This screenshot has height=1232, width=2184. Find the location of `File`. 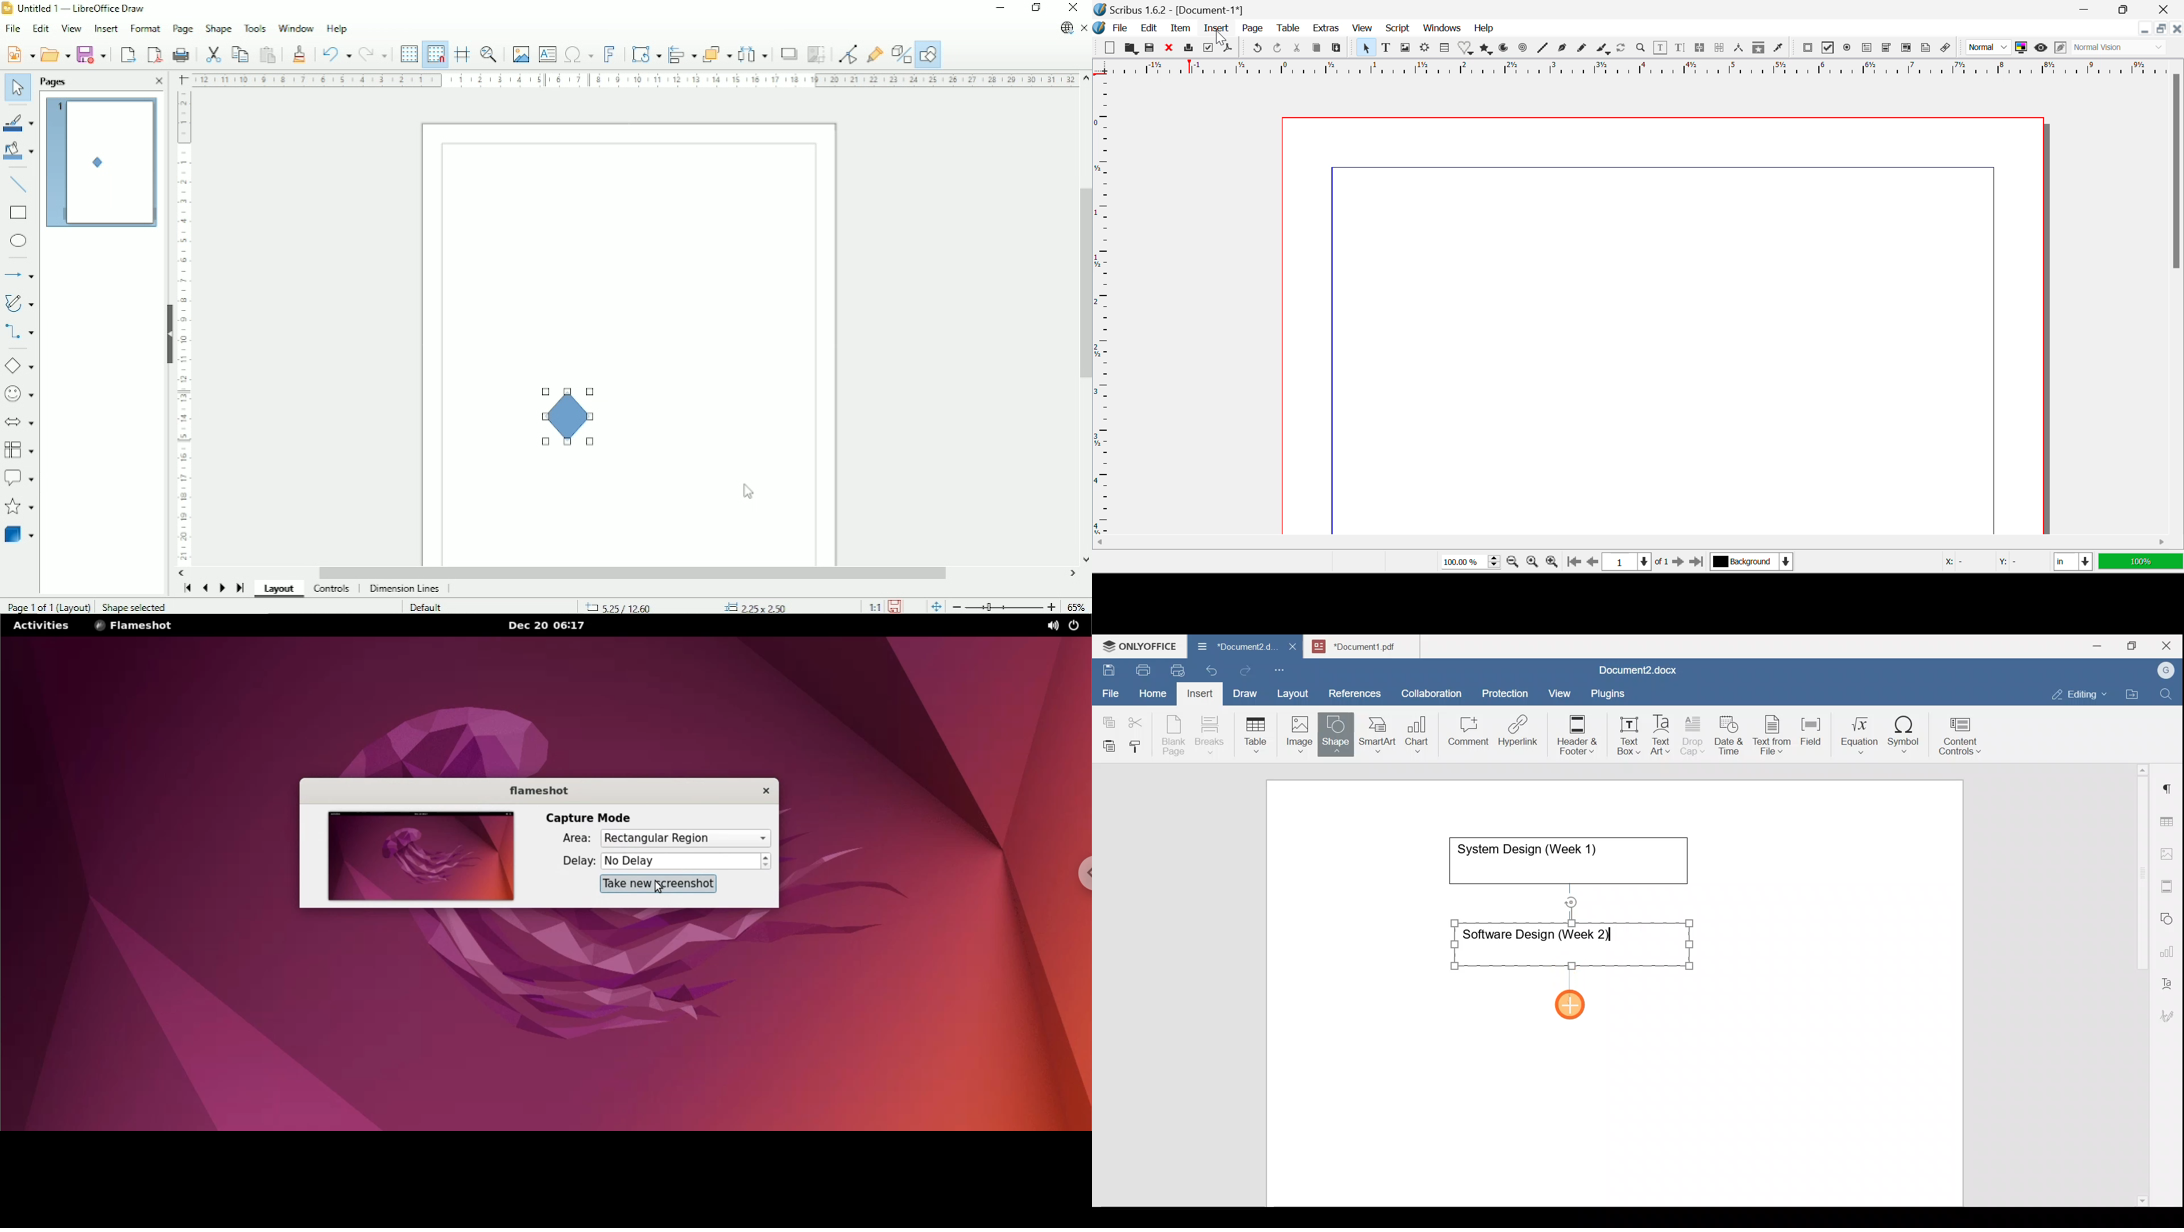

File is located at coordinates (1111, 690).